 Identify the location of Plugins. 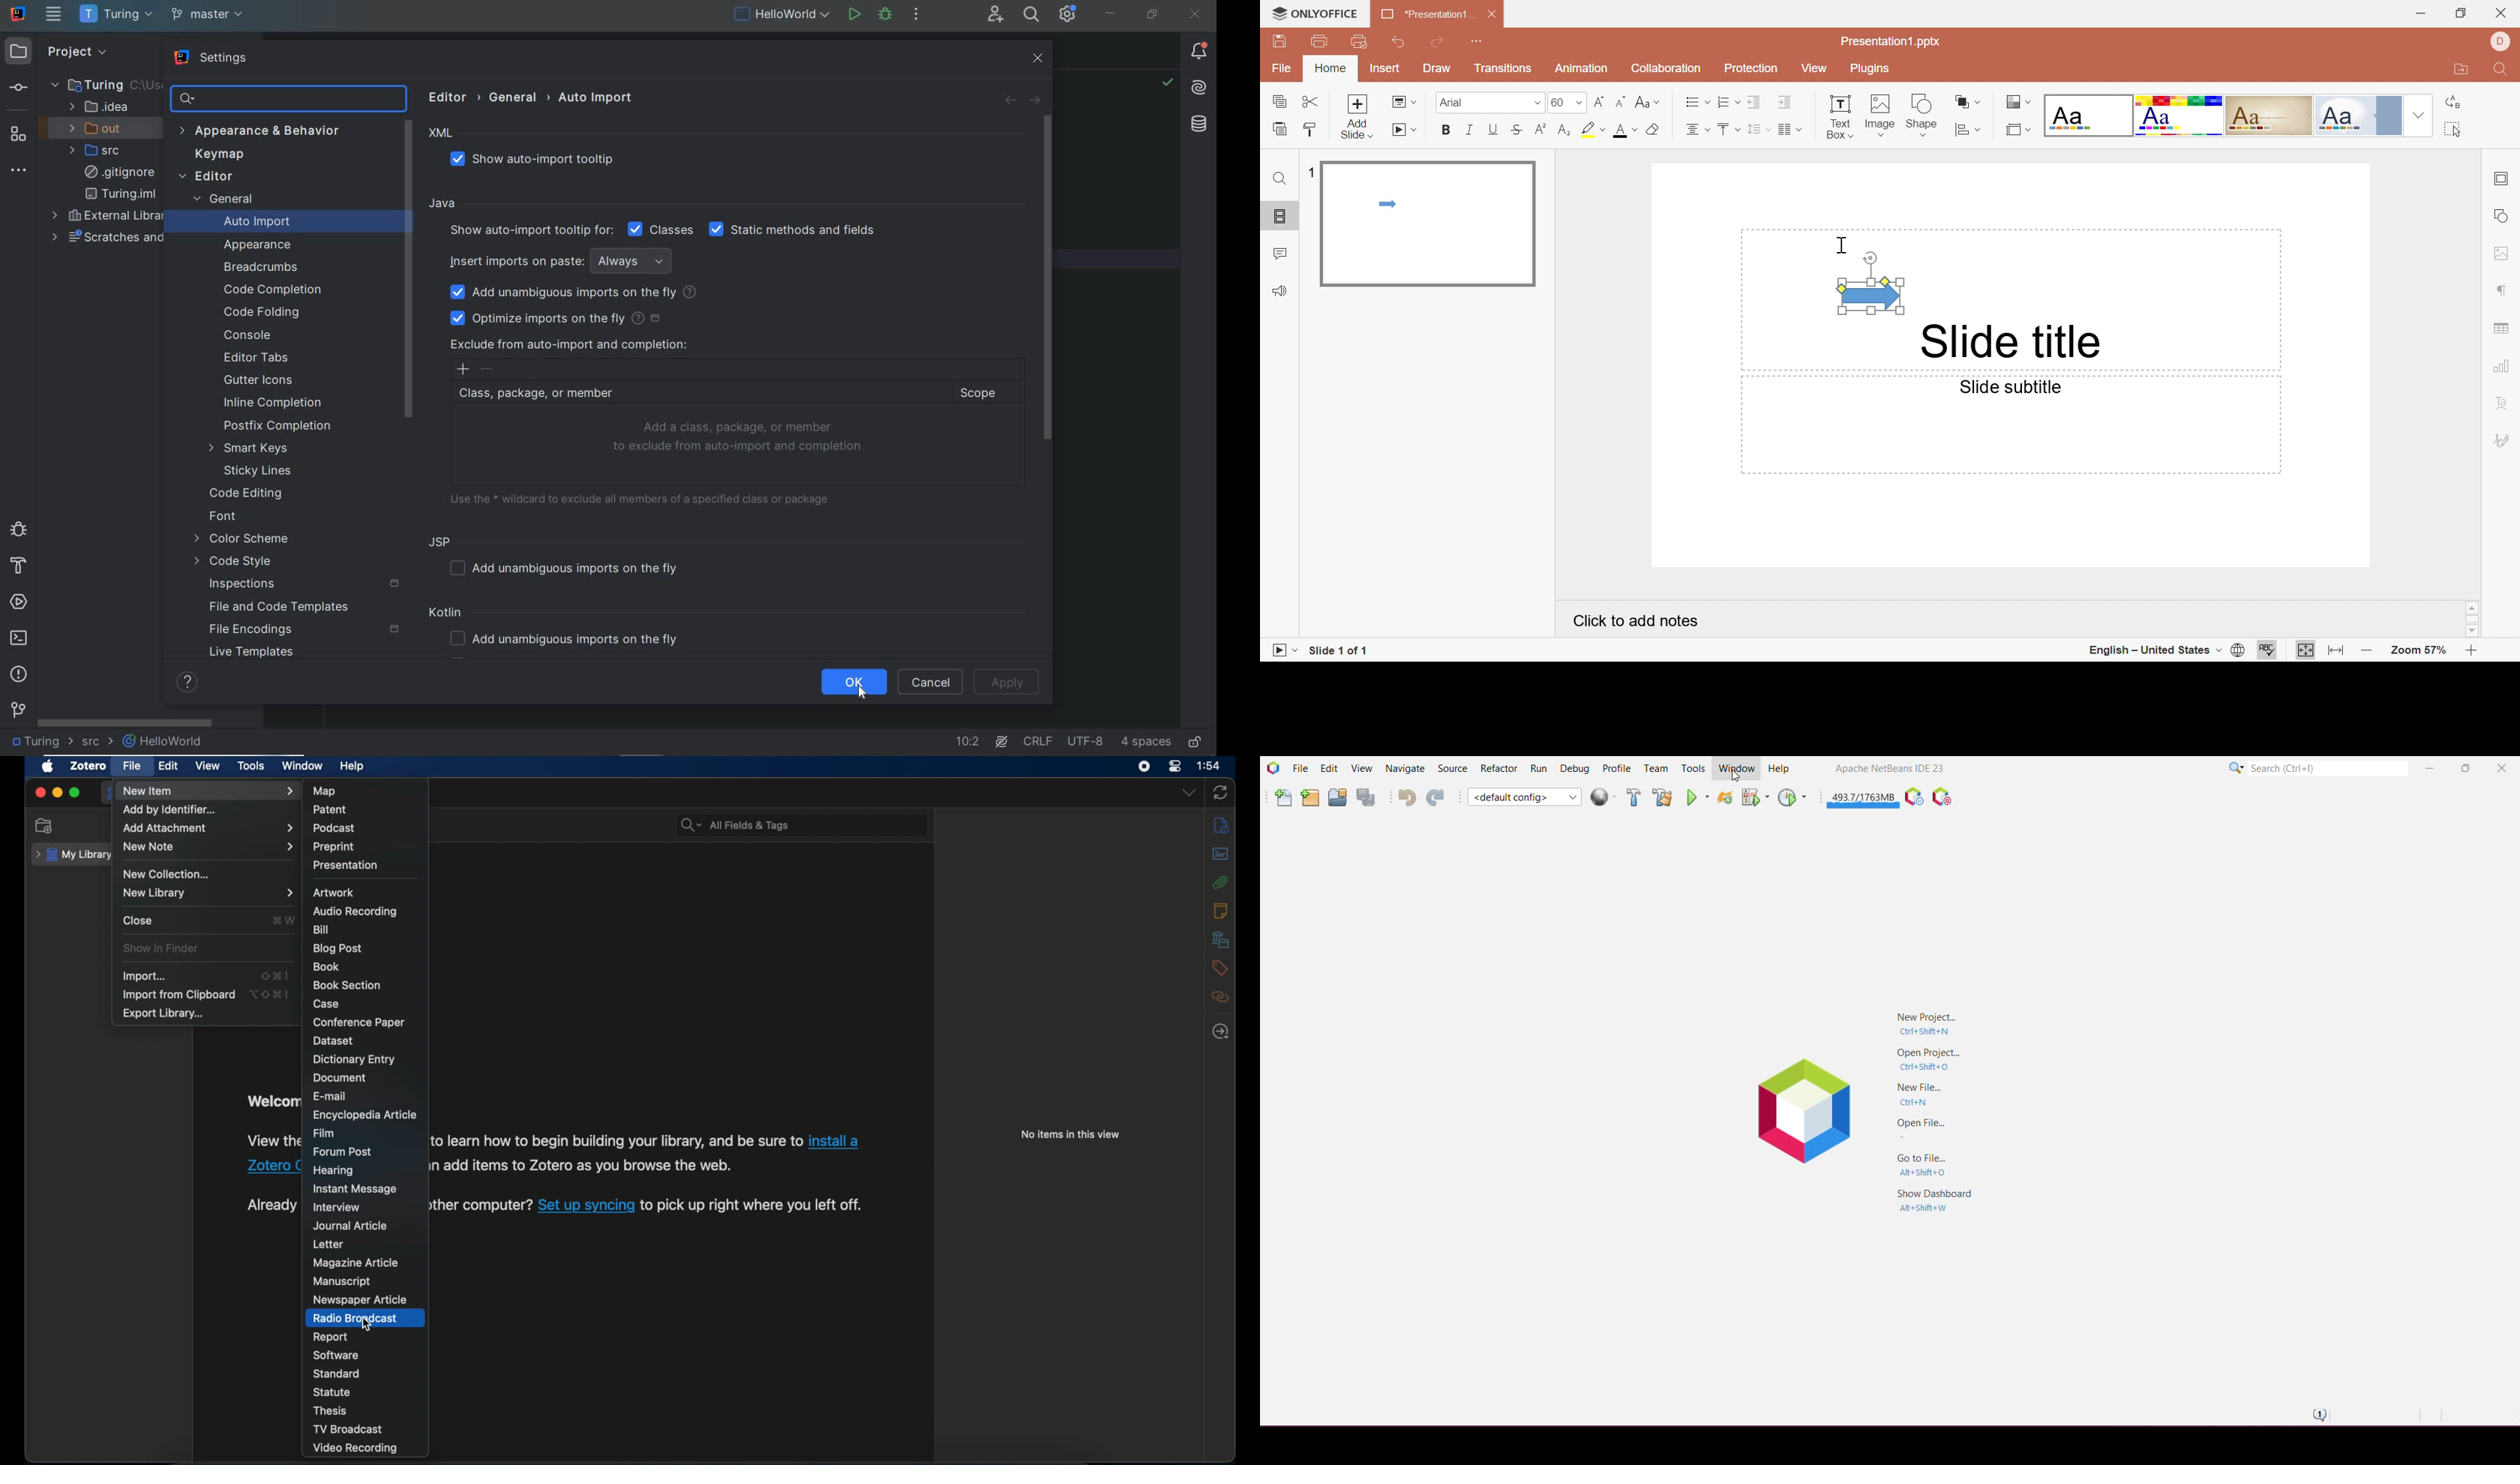
(1870, 68).